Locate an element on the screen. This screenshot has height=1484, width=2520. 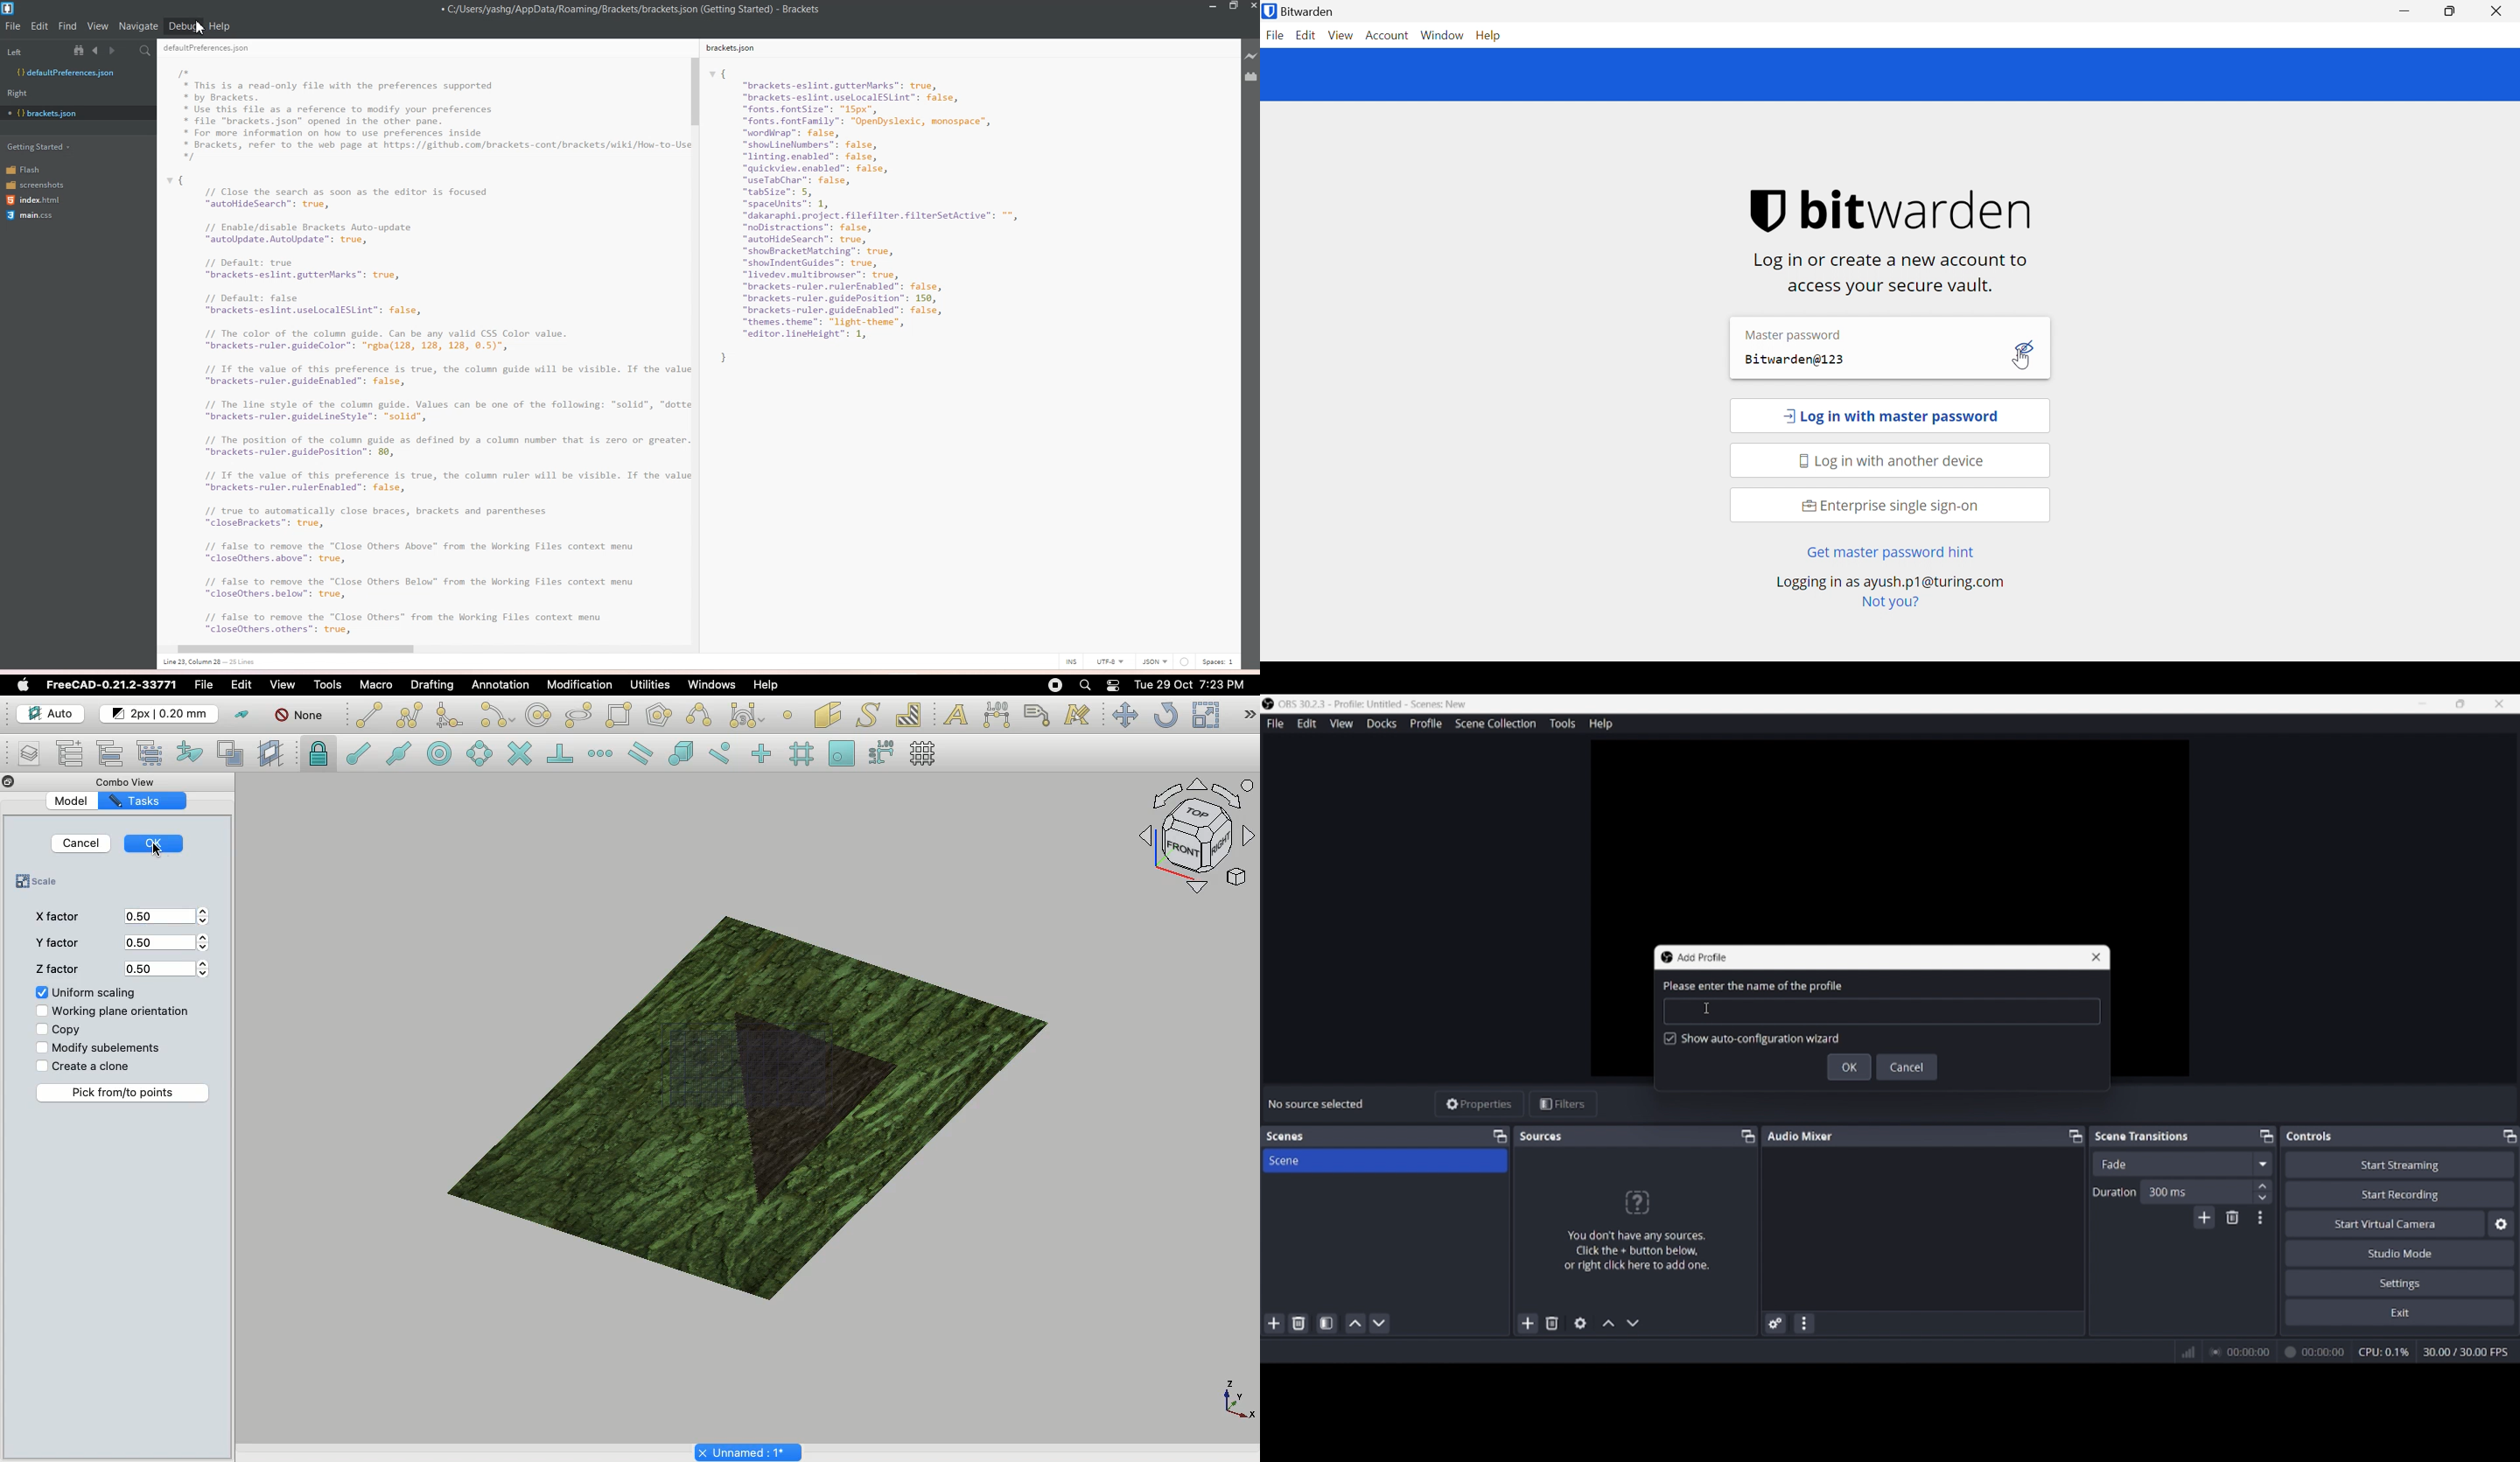
Macro is located at coordinates (377, 685).